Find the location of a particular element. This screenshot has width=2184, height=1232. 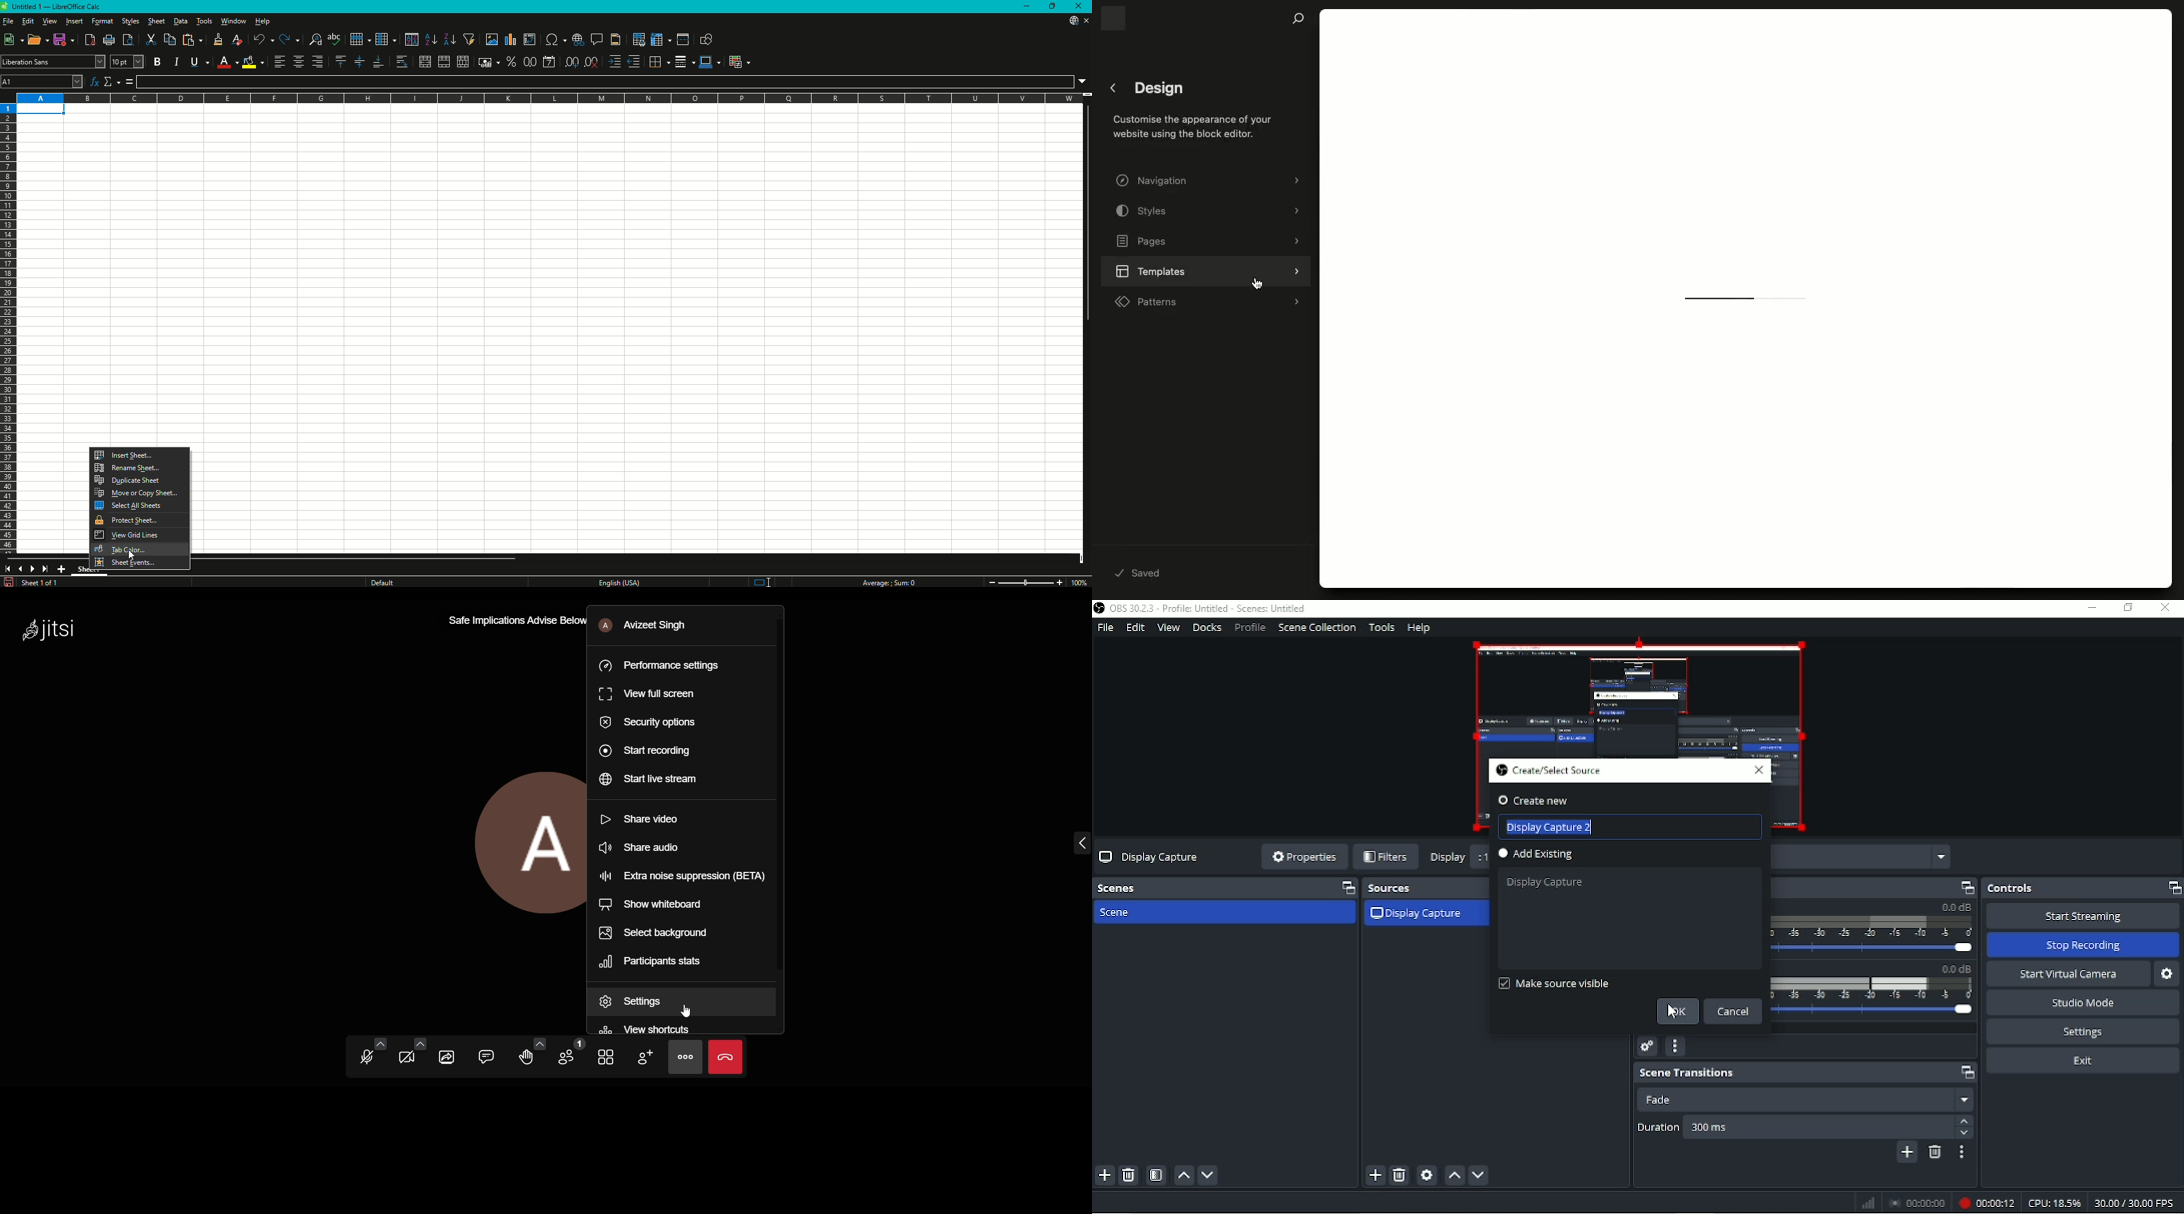

Display capture is located at coordinates (1149, 857).